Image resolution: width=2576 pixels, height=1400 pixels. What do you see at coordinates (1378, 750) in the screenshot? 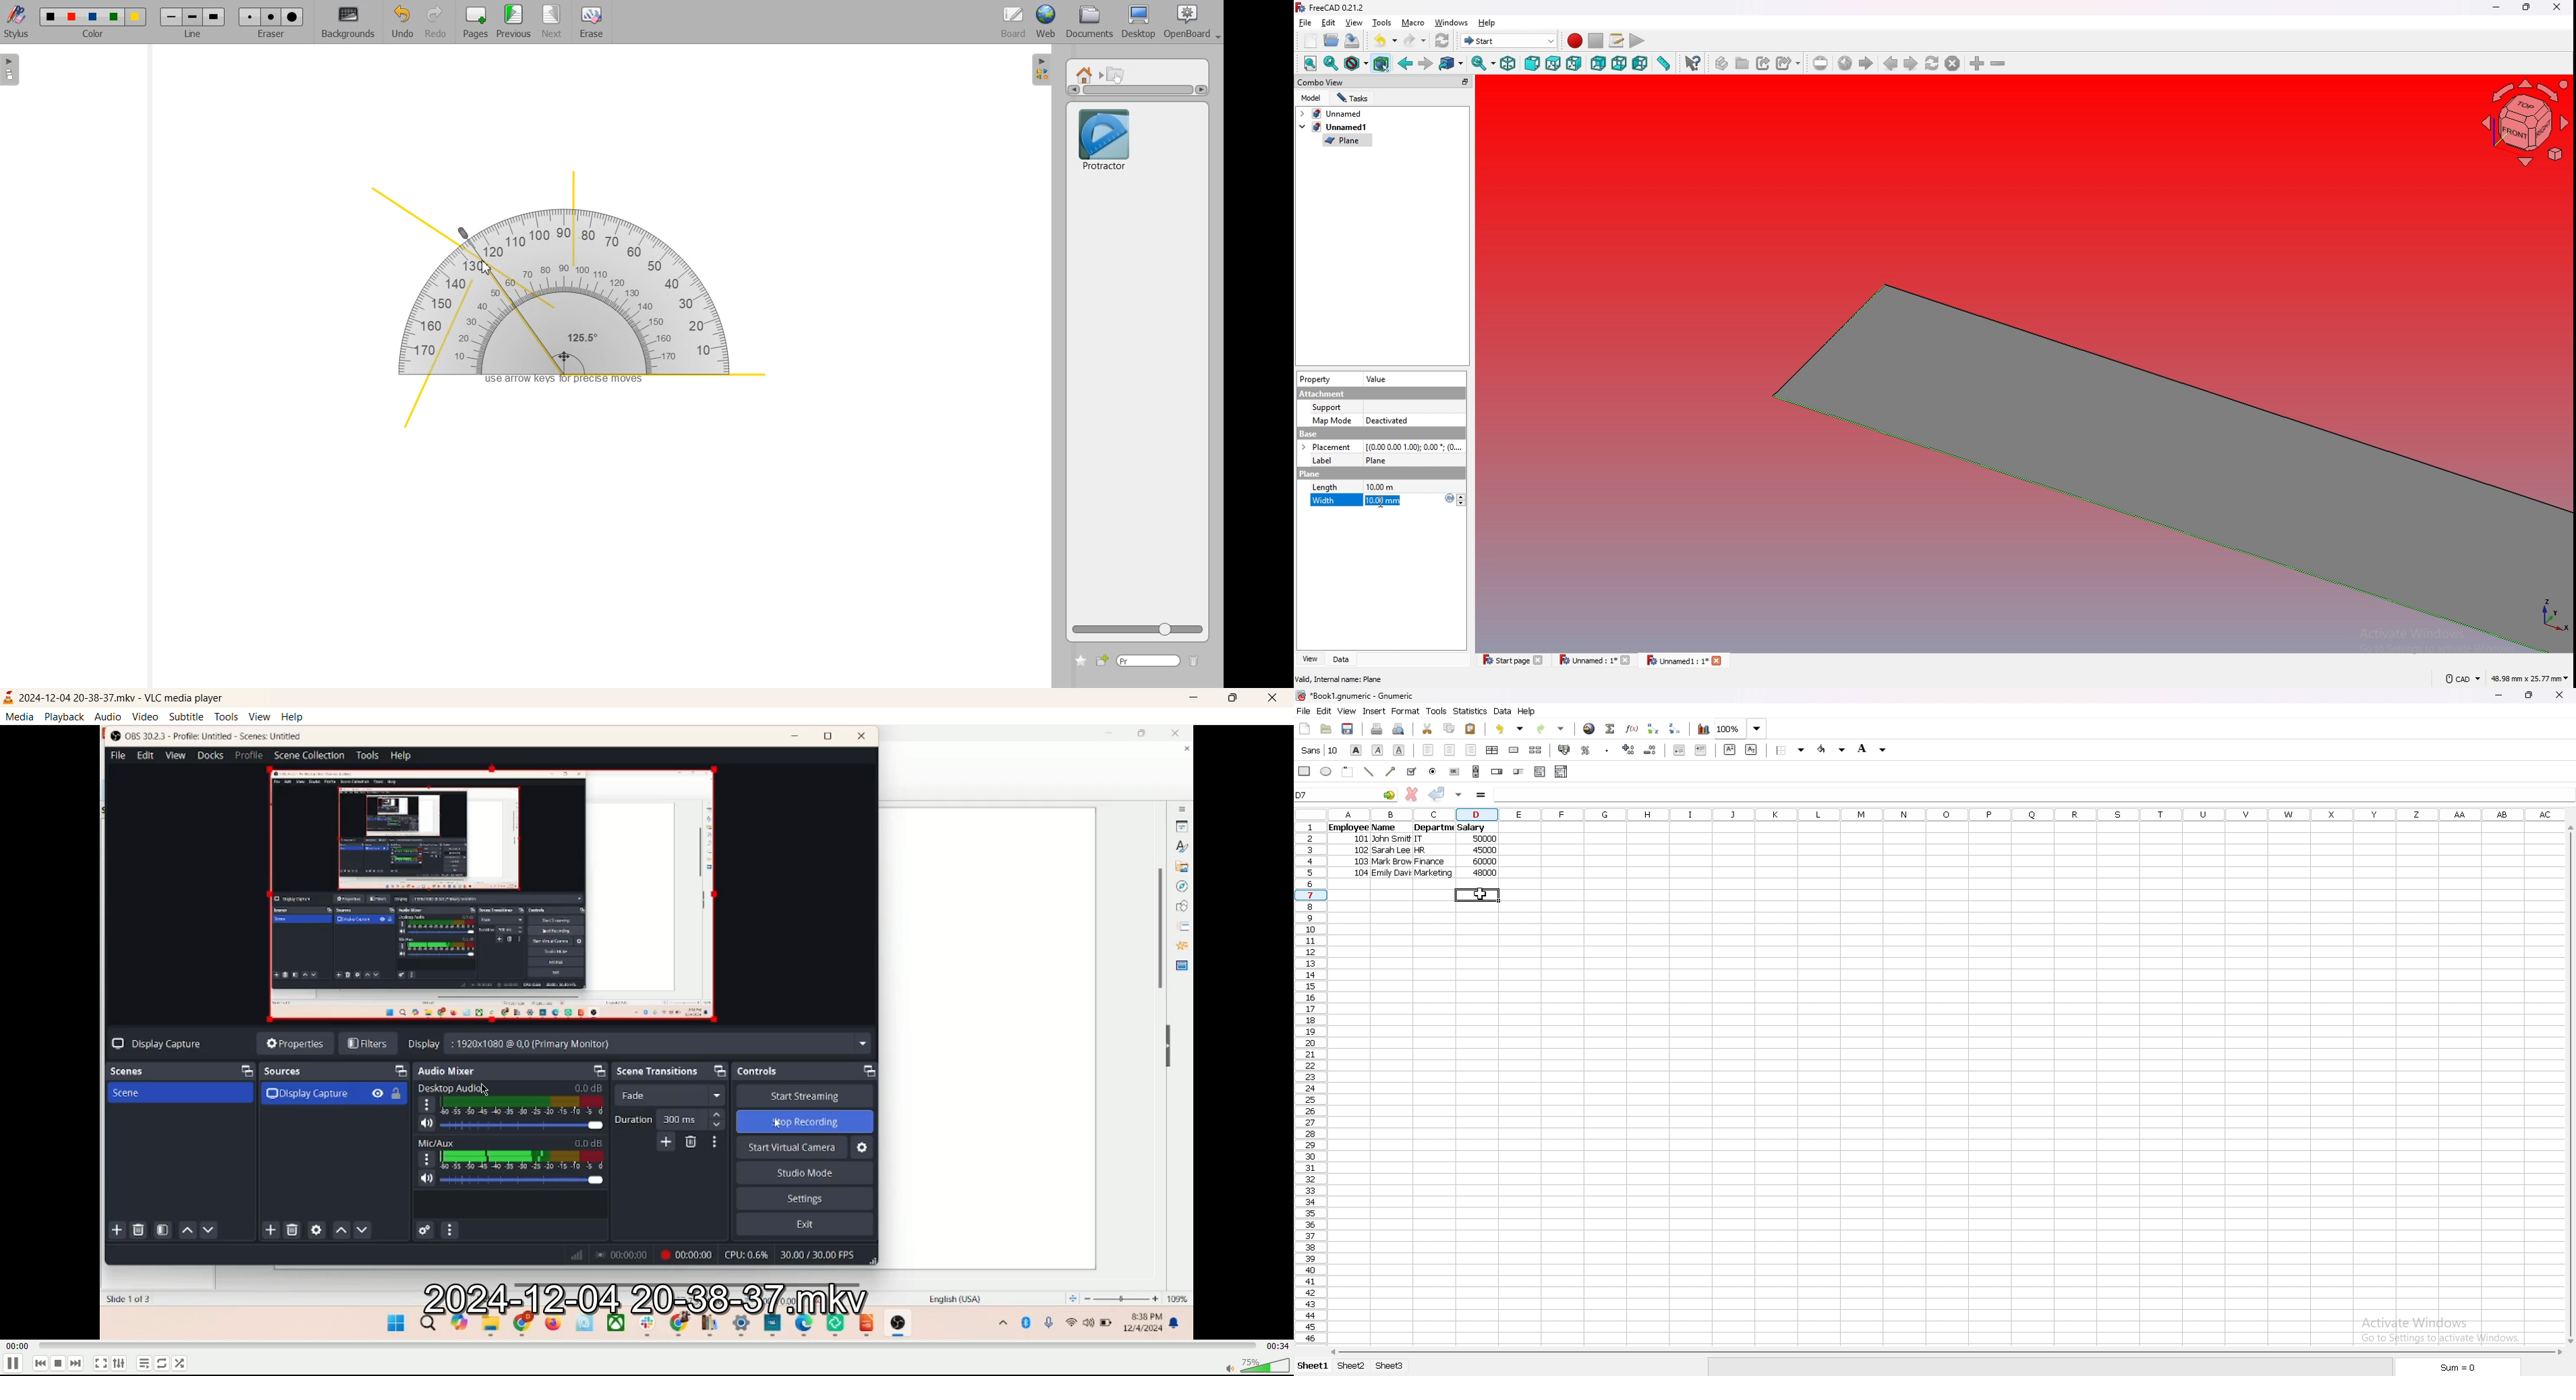
I see `italic` at bounding box center [1378, 750].